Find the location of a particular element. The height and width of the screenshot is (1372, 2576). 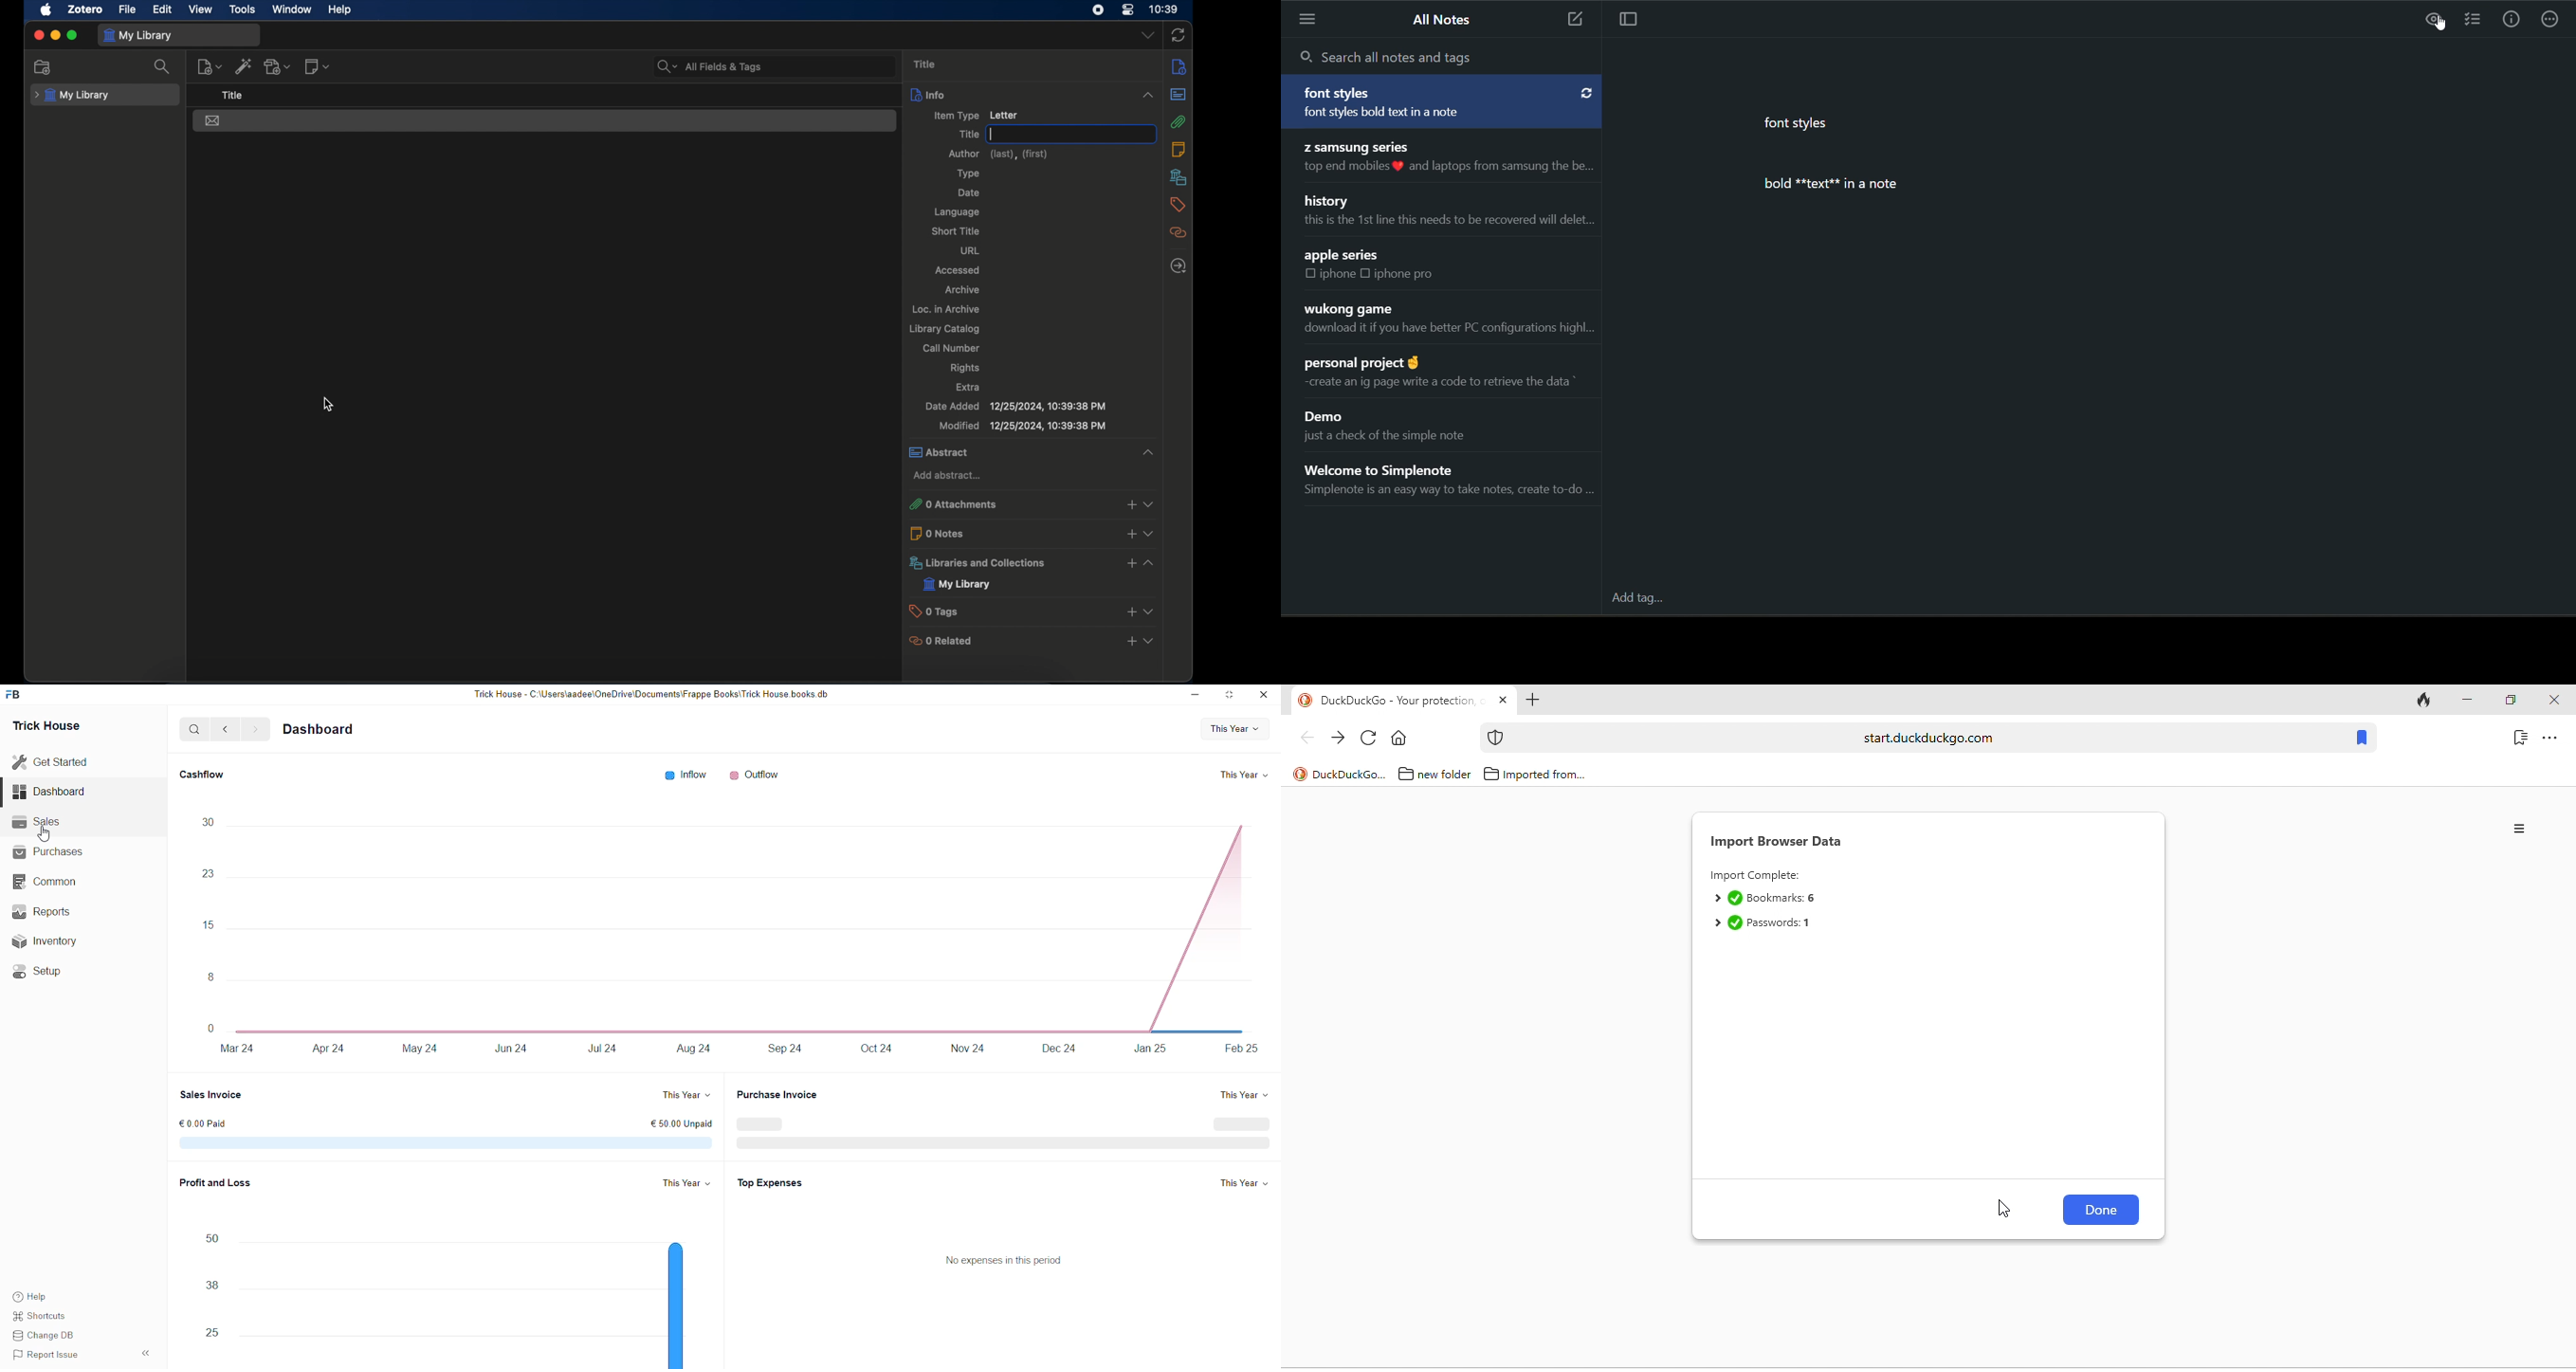

Dashboard is located at coordinates (321, 730).